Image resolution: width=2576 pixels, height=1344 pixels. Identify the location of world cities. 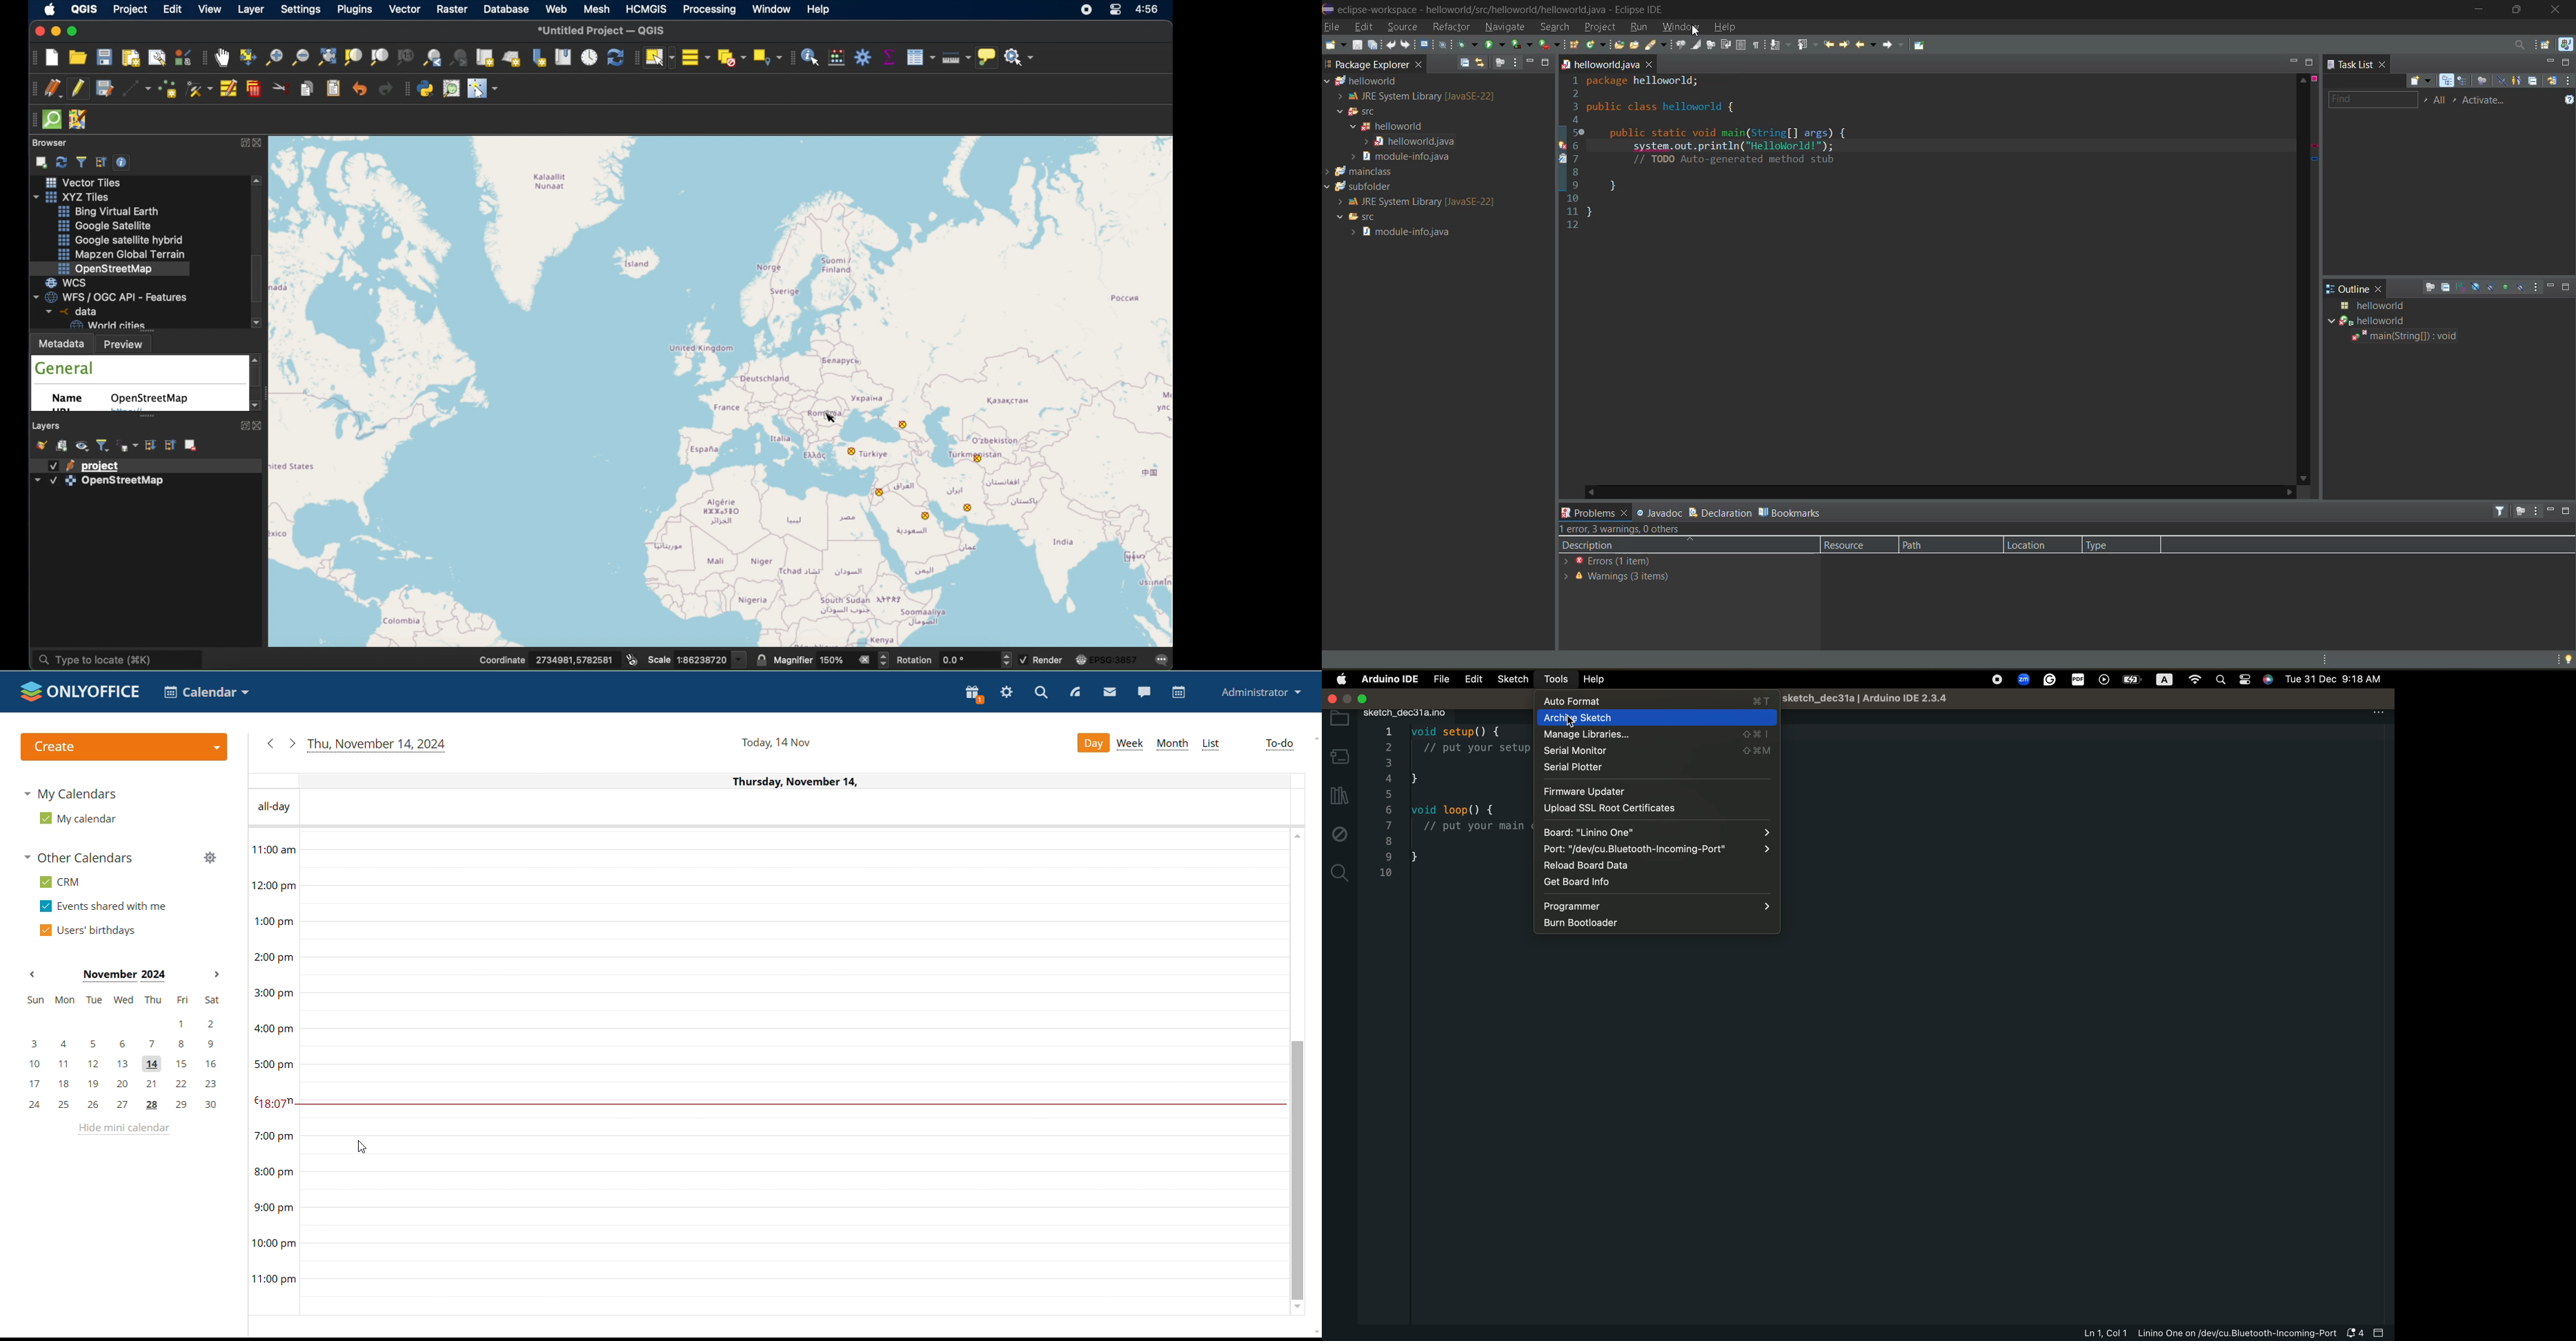
(107, 325).